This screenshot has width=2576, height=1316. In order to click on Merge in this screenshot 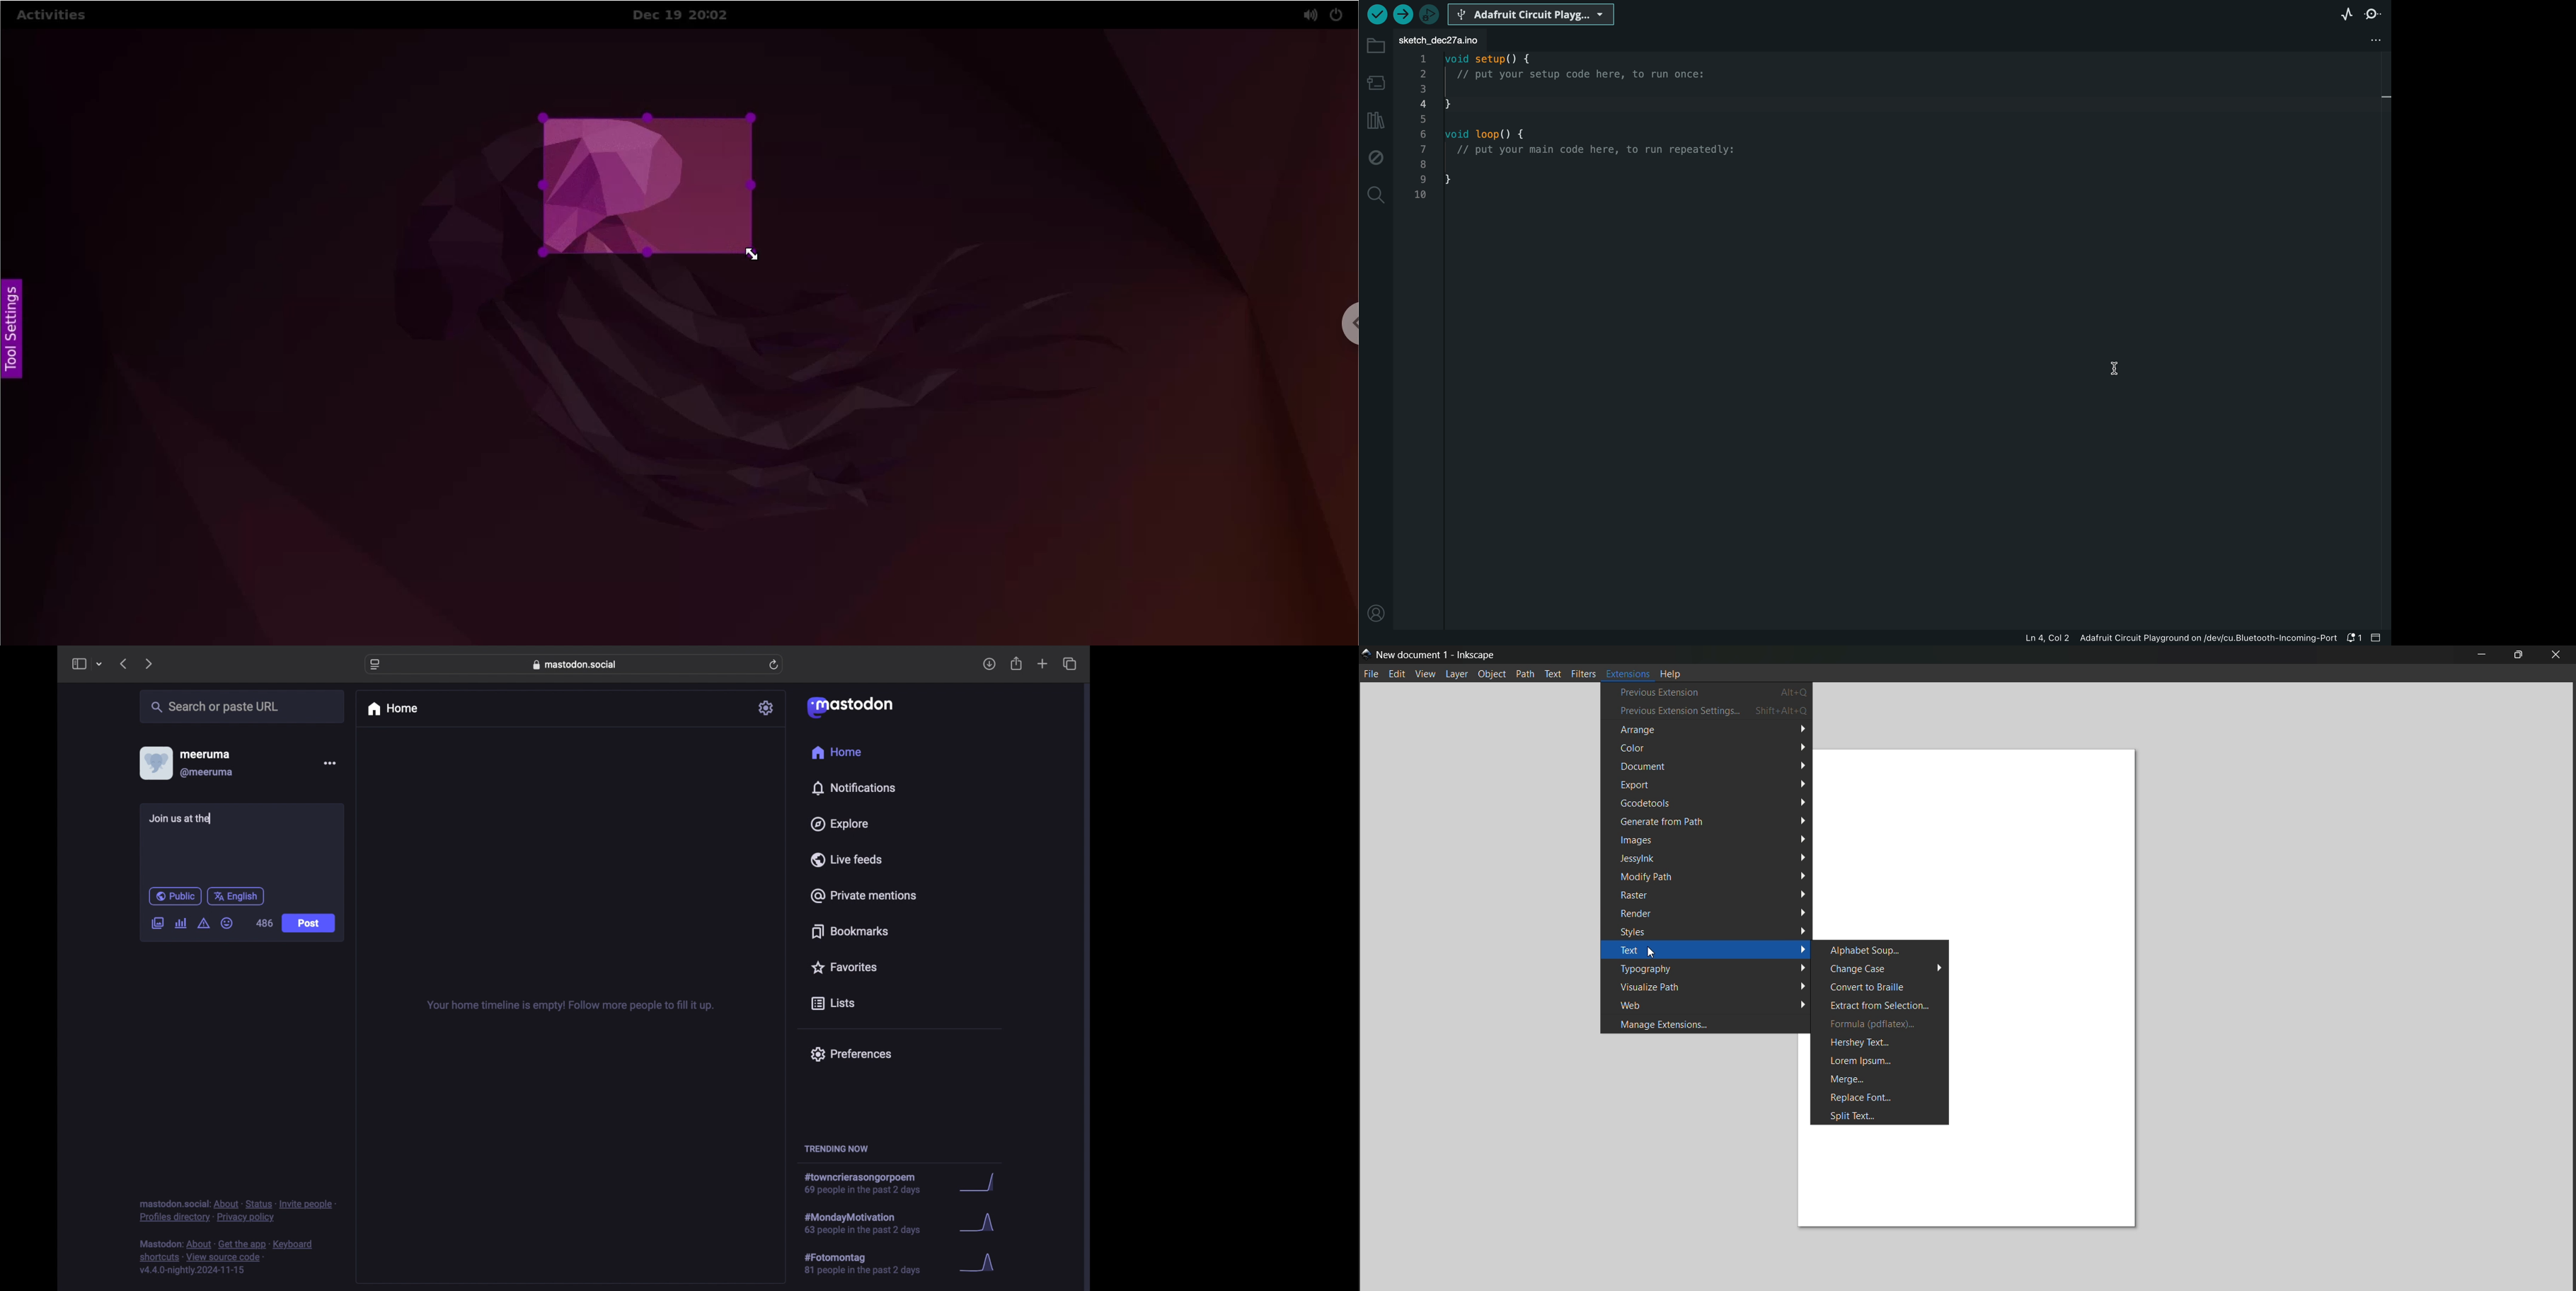, I will do `click(1881, 1079)`.